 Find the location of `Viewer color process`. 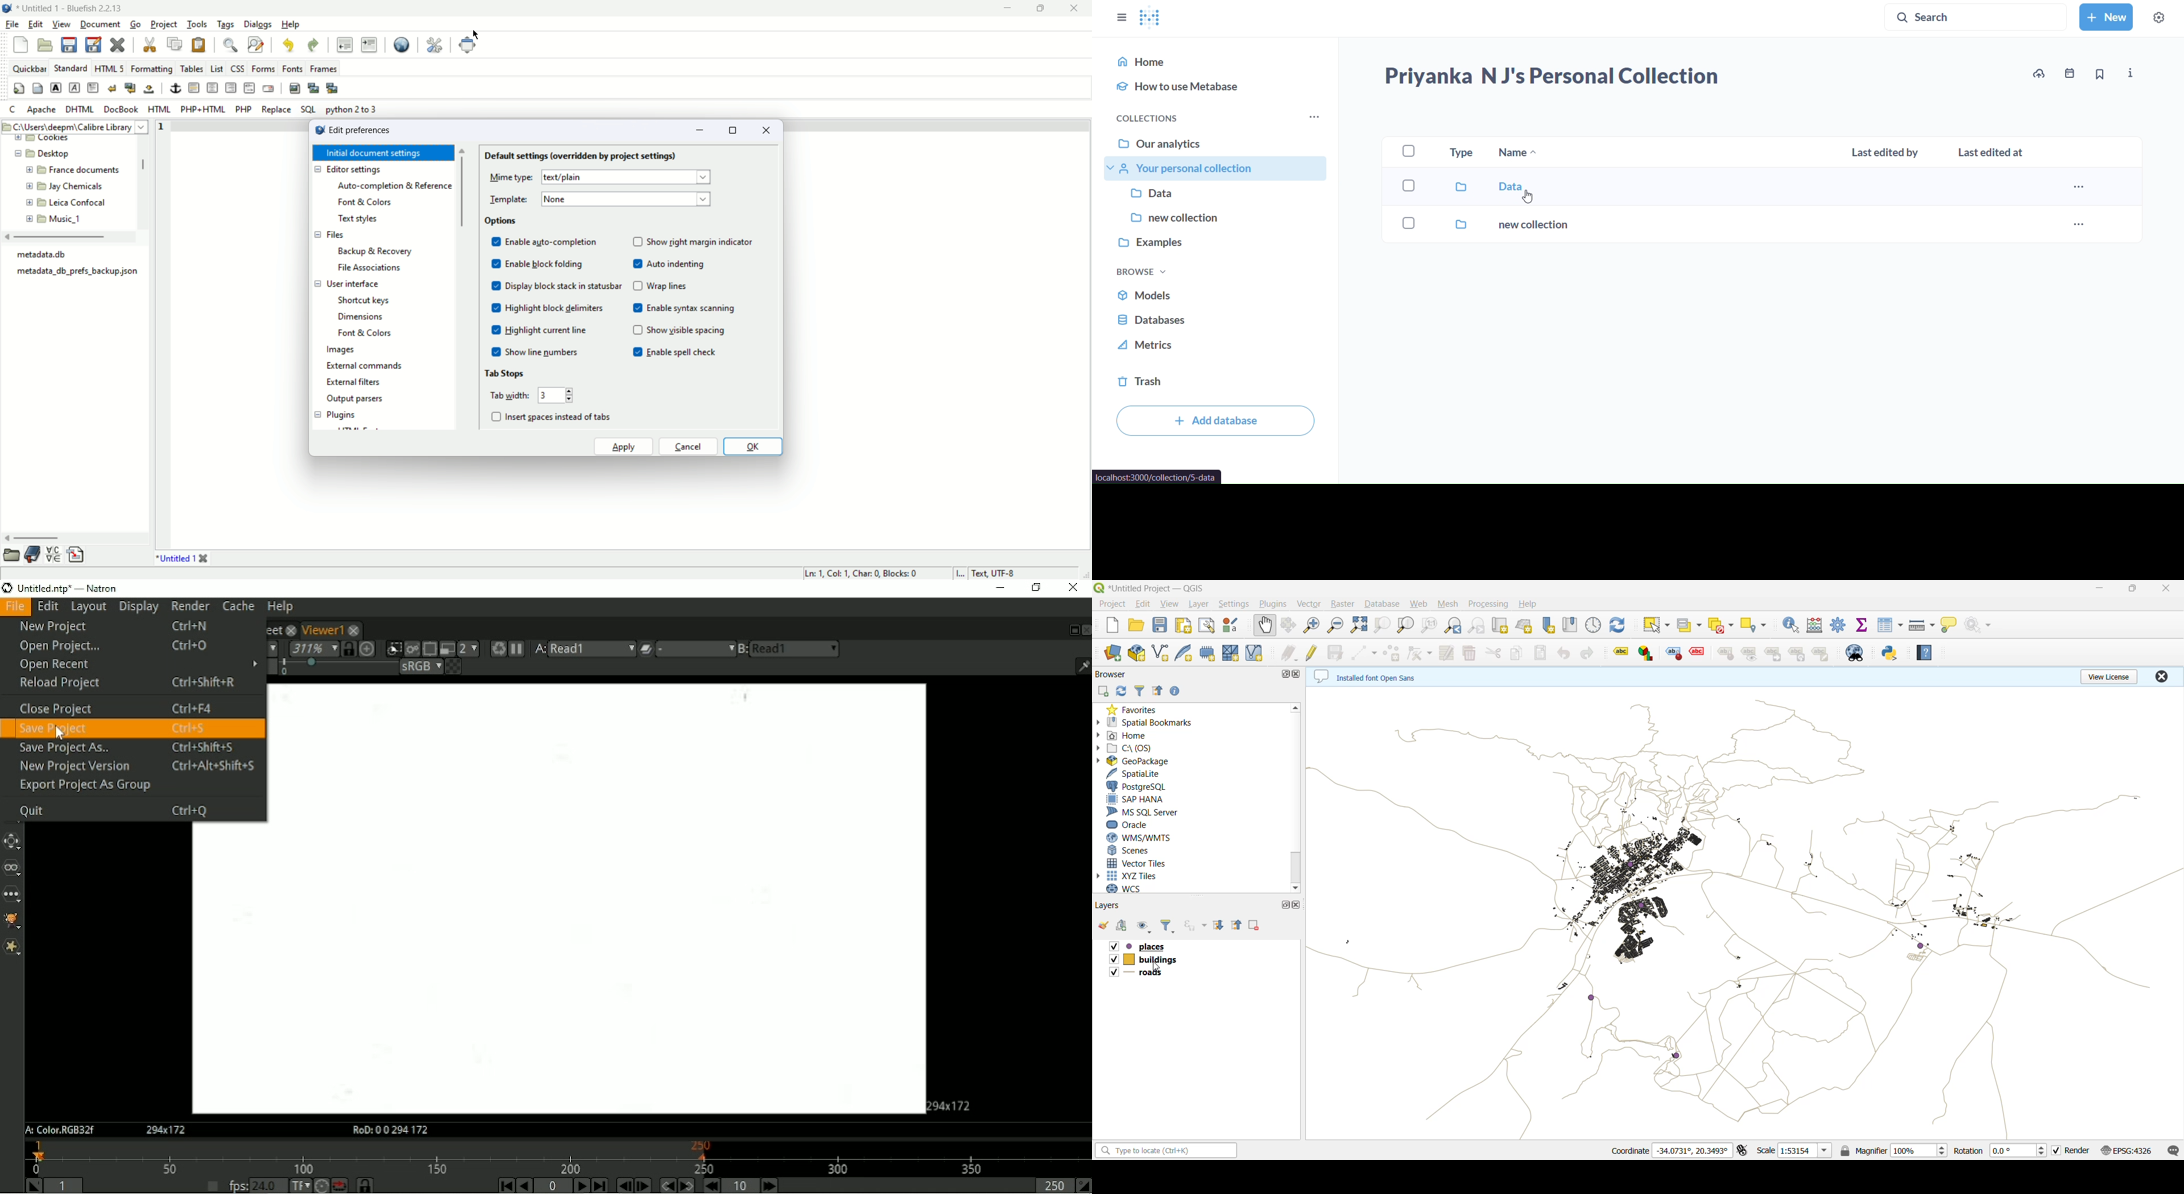

Viewer color process is located at coordinates (421, 667).